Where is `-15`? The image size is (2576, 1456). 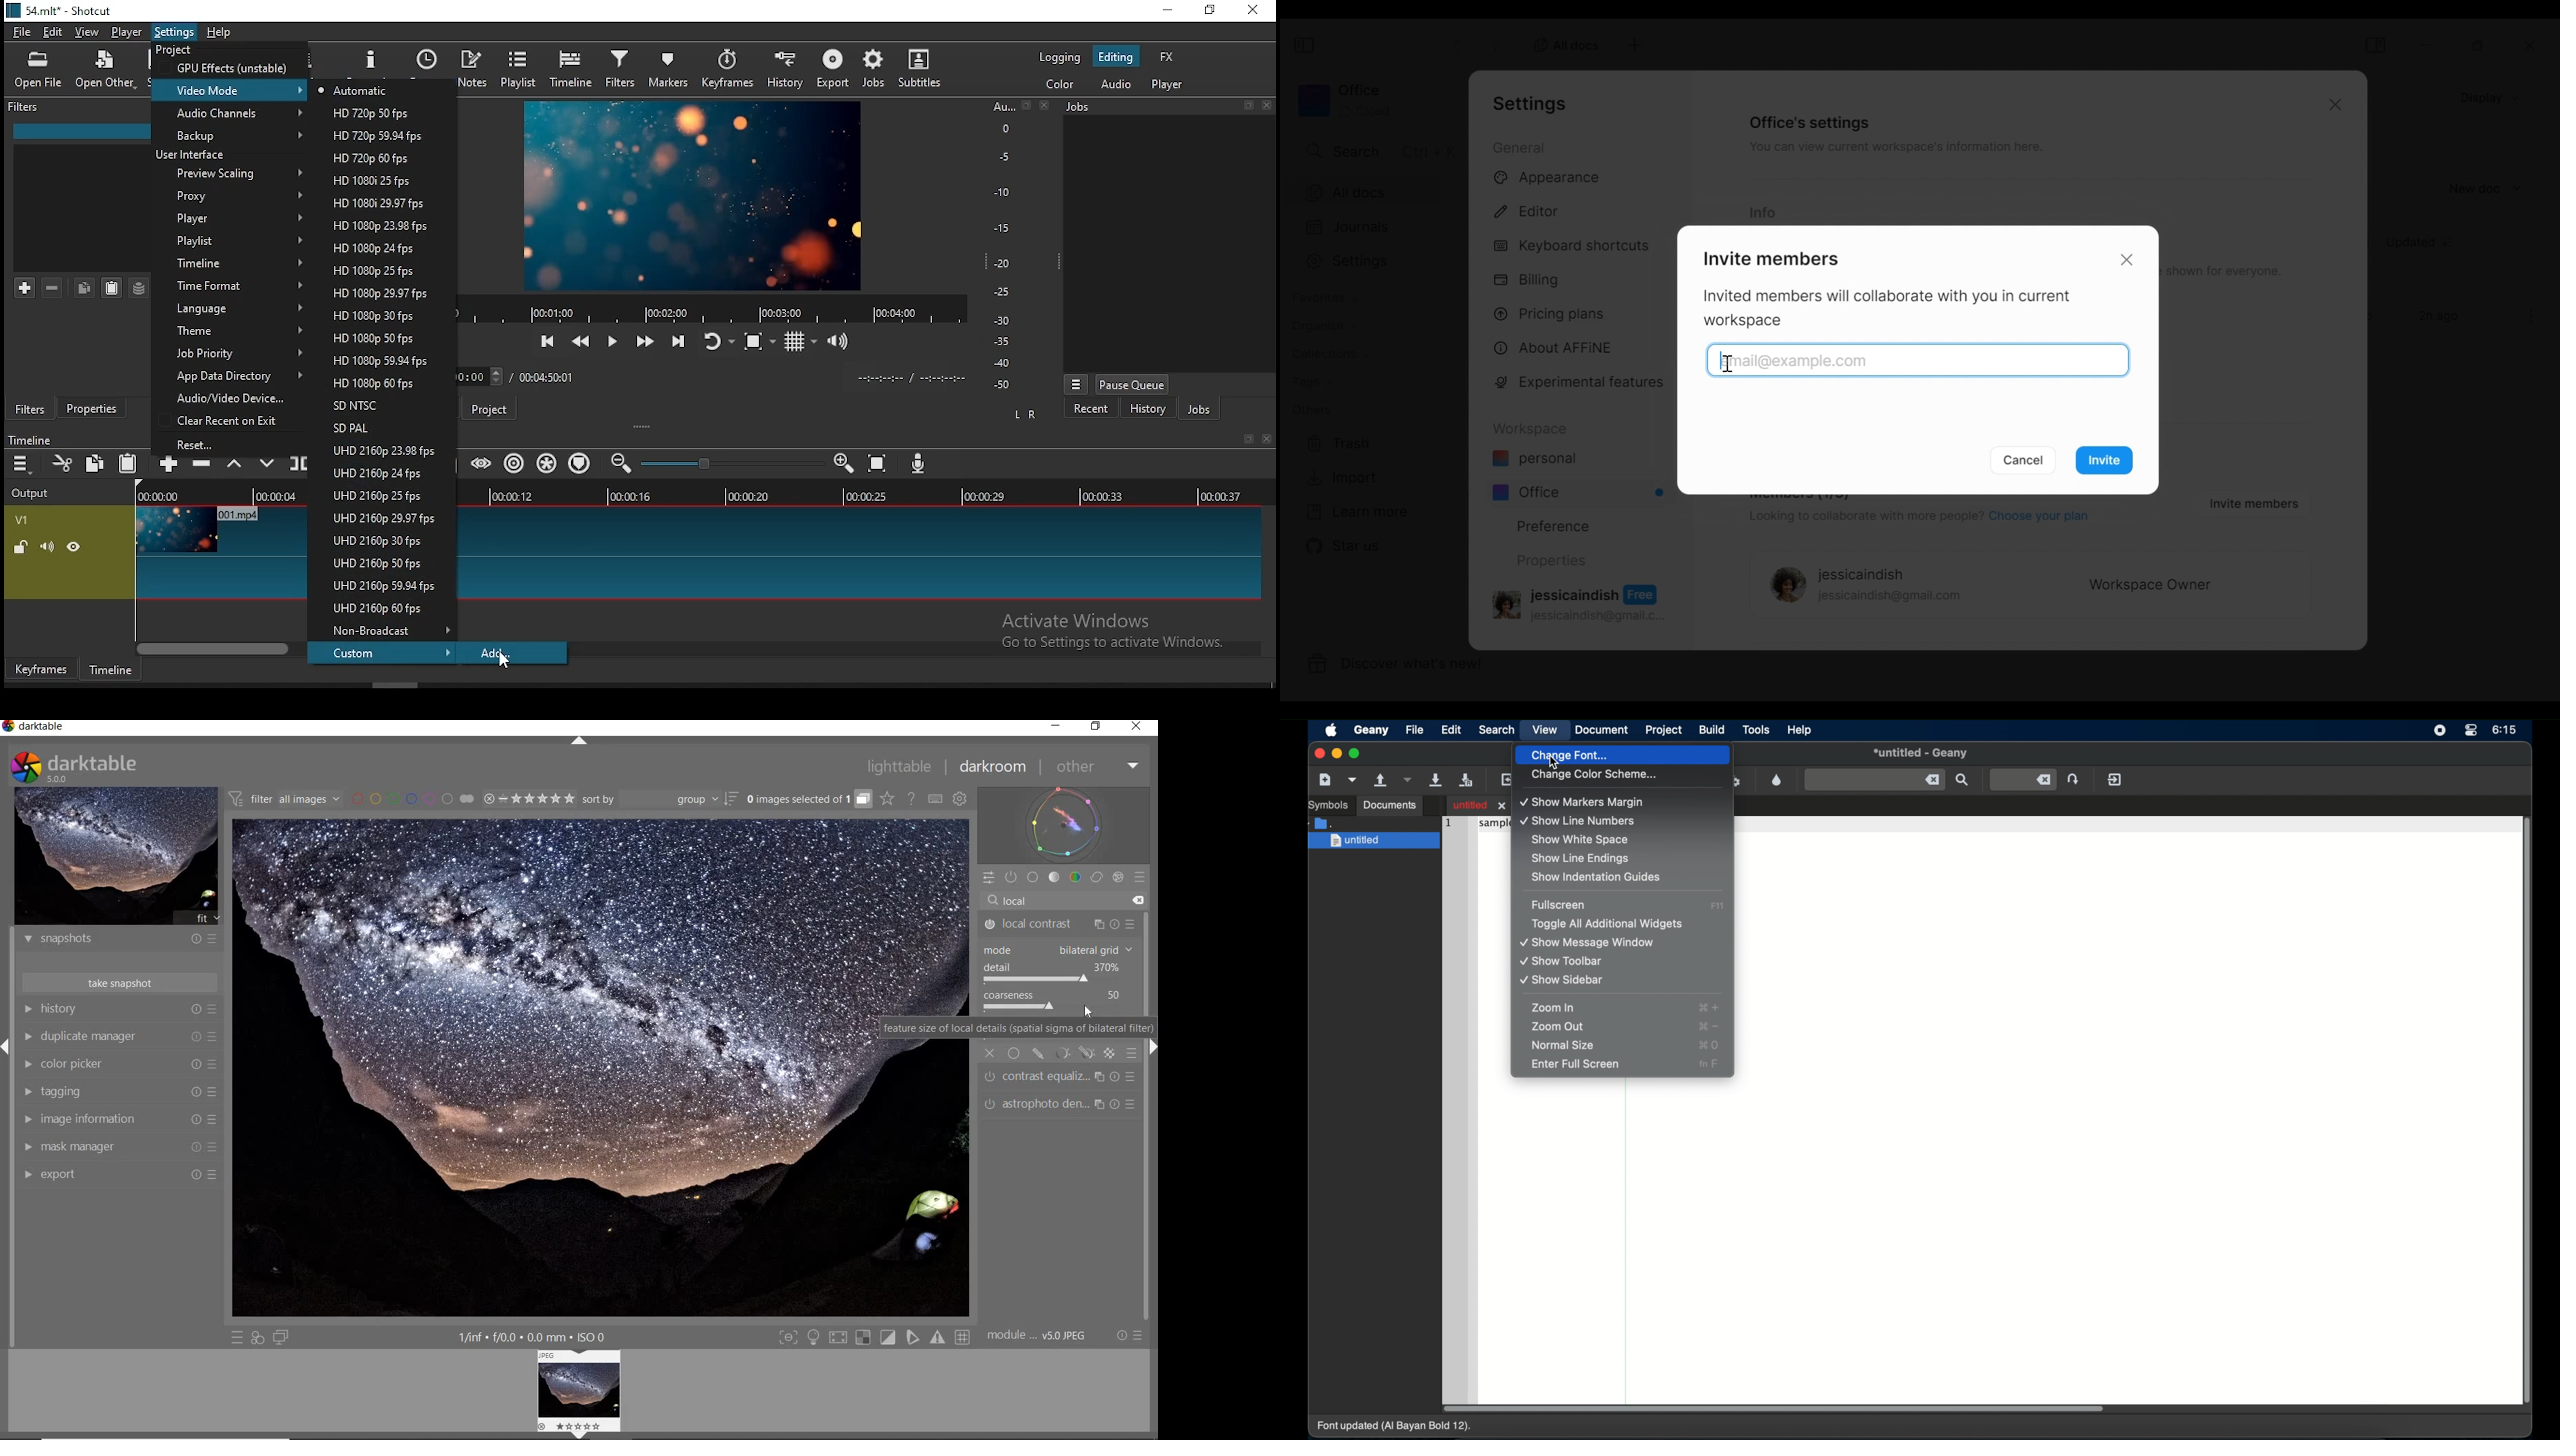
-15 is located at coordinates (1000, 227).